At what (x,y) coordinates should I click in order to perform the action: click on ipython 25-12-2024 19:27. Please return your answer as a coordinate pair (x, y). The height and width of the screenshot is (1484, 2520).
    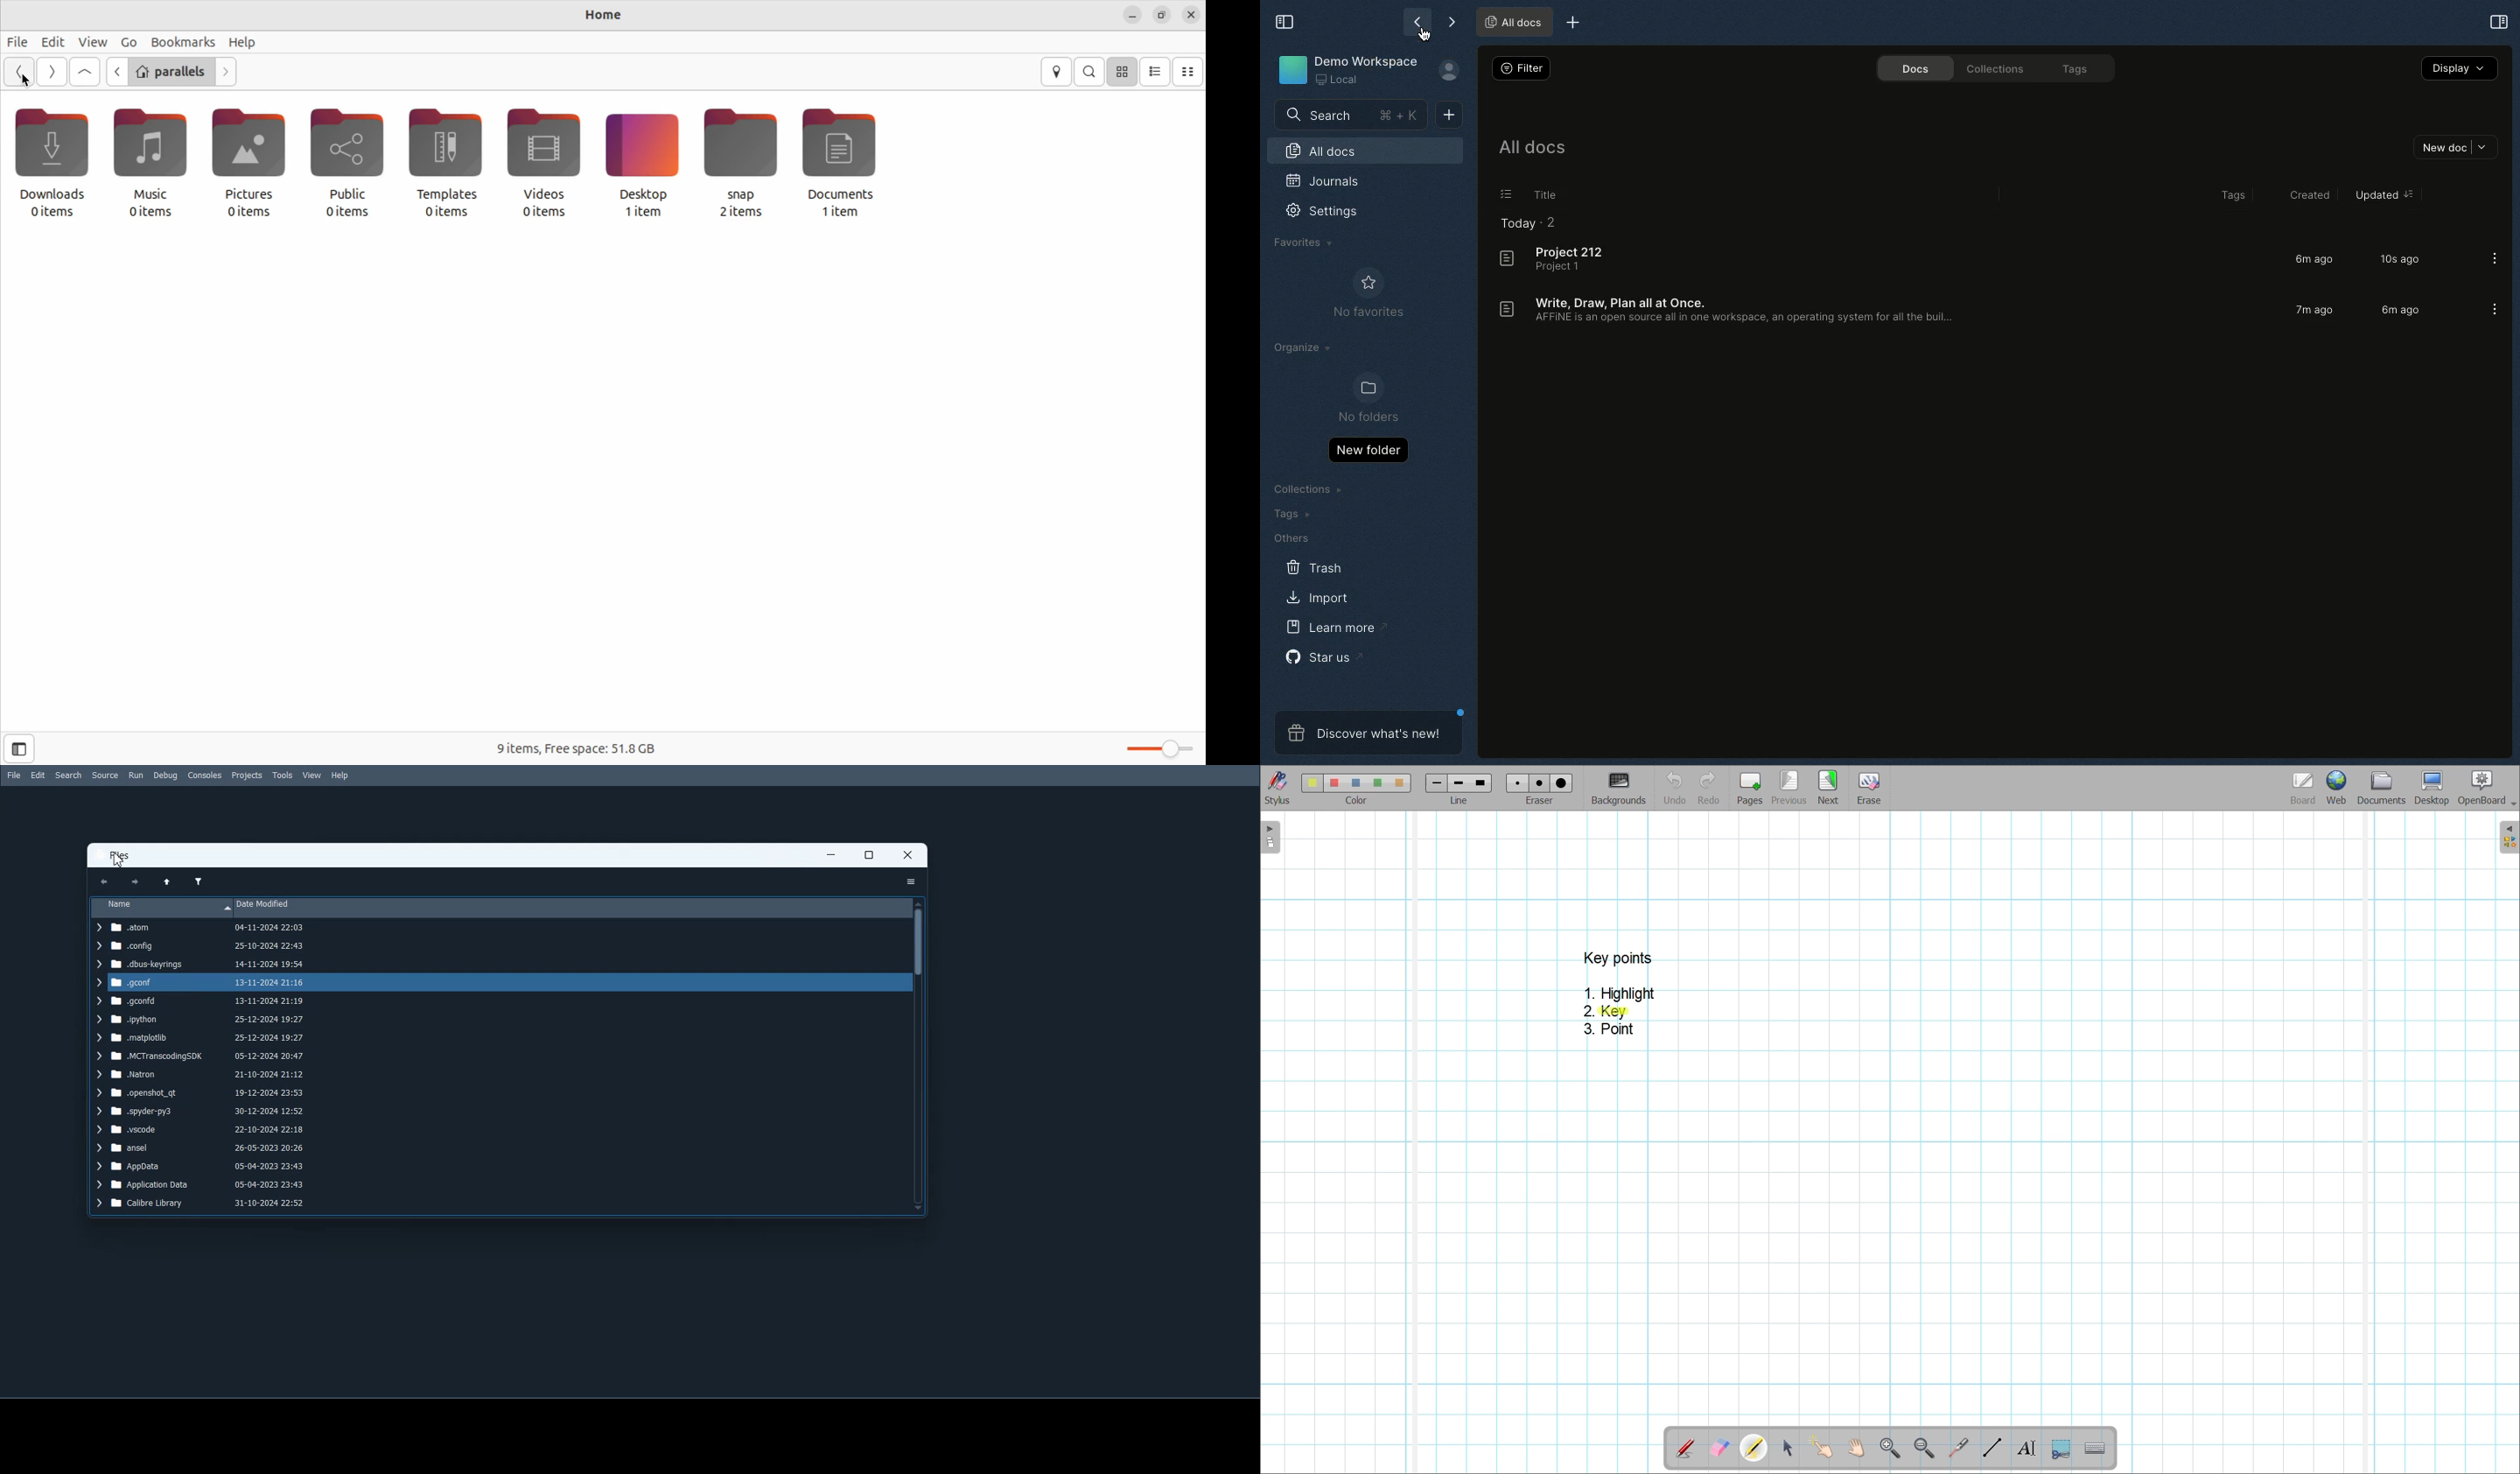
    Looking at the image, I should click on (199, 1020).